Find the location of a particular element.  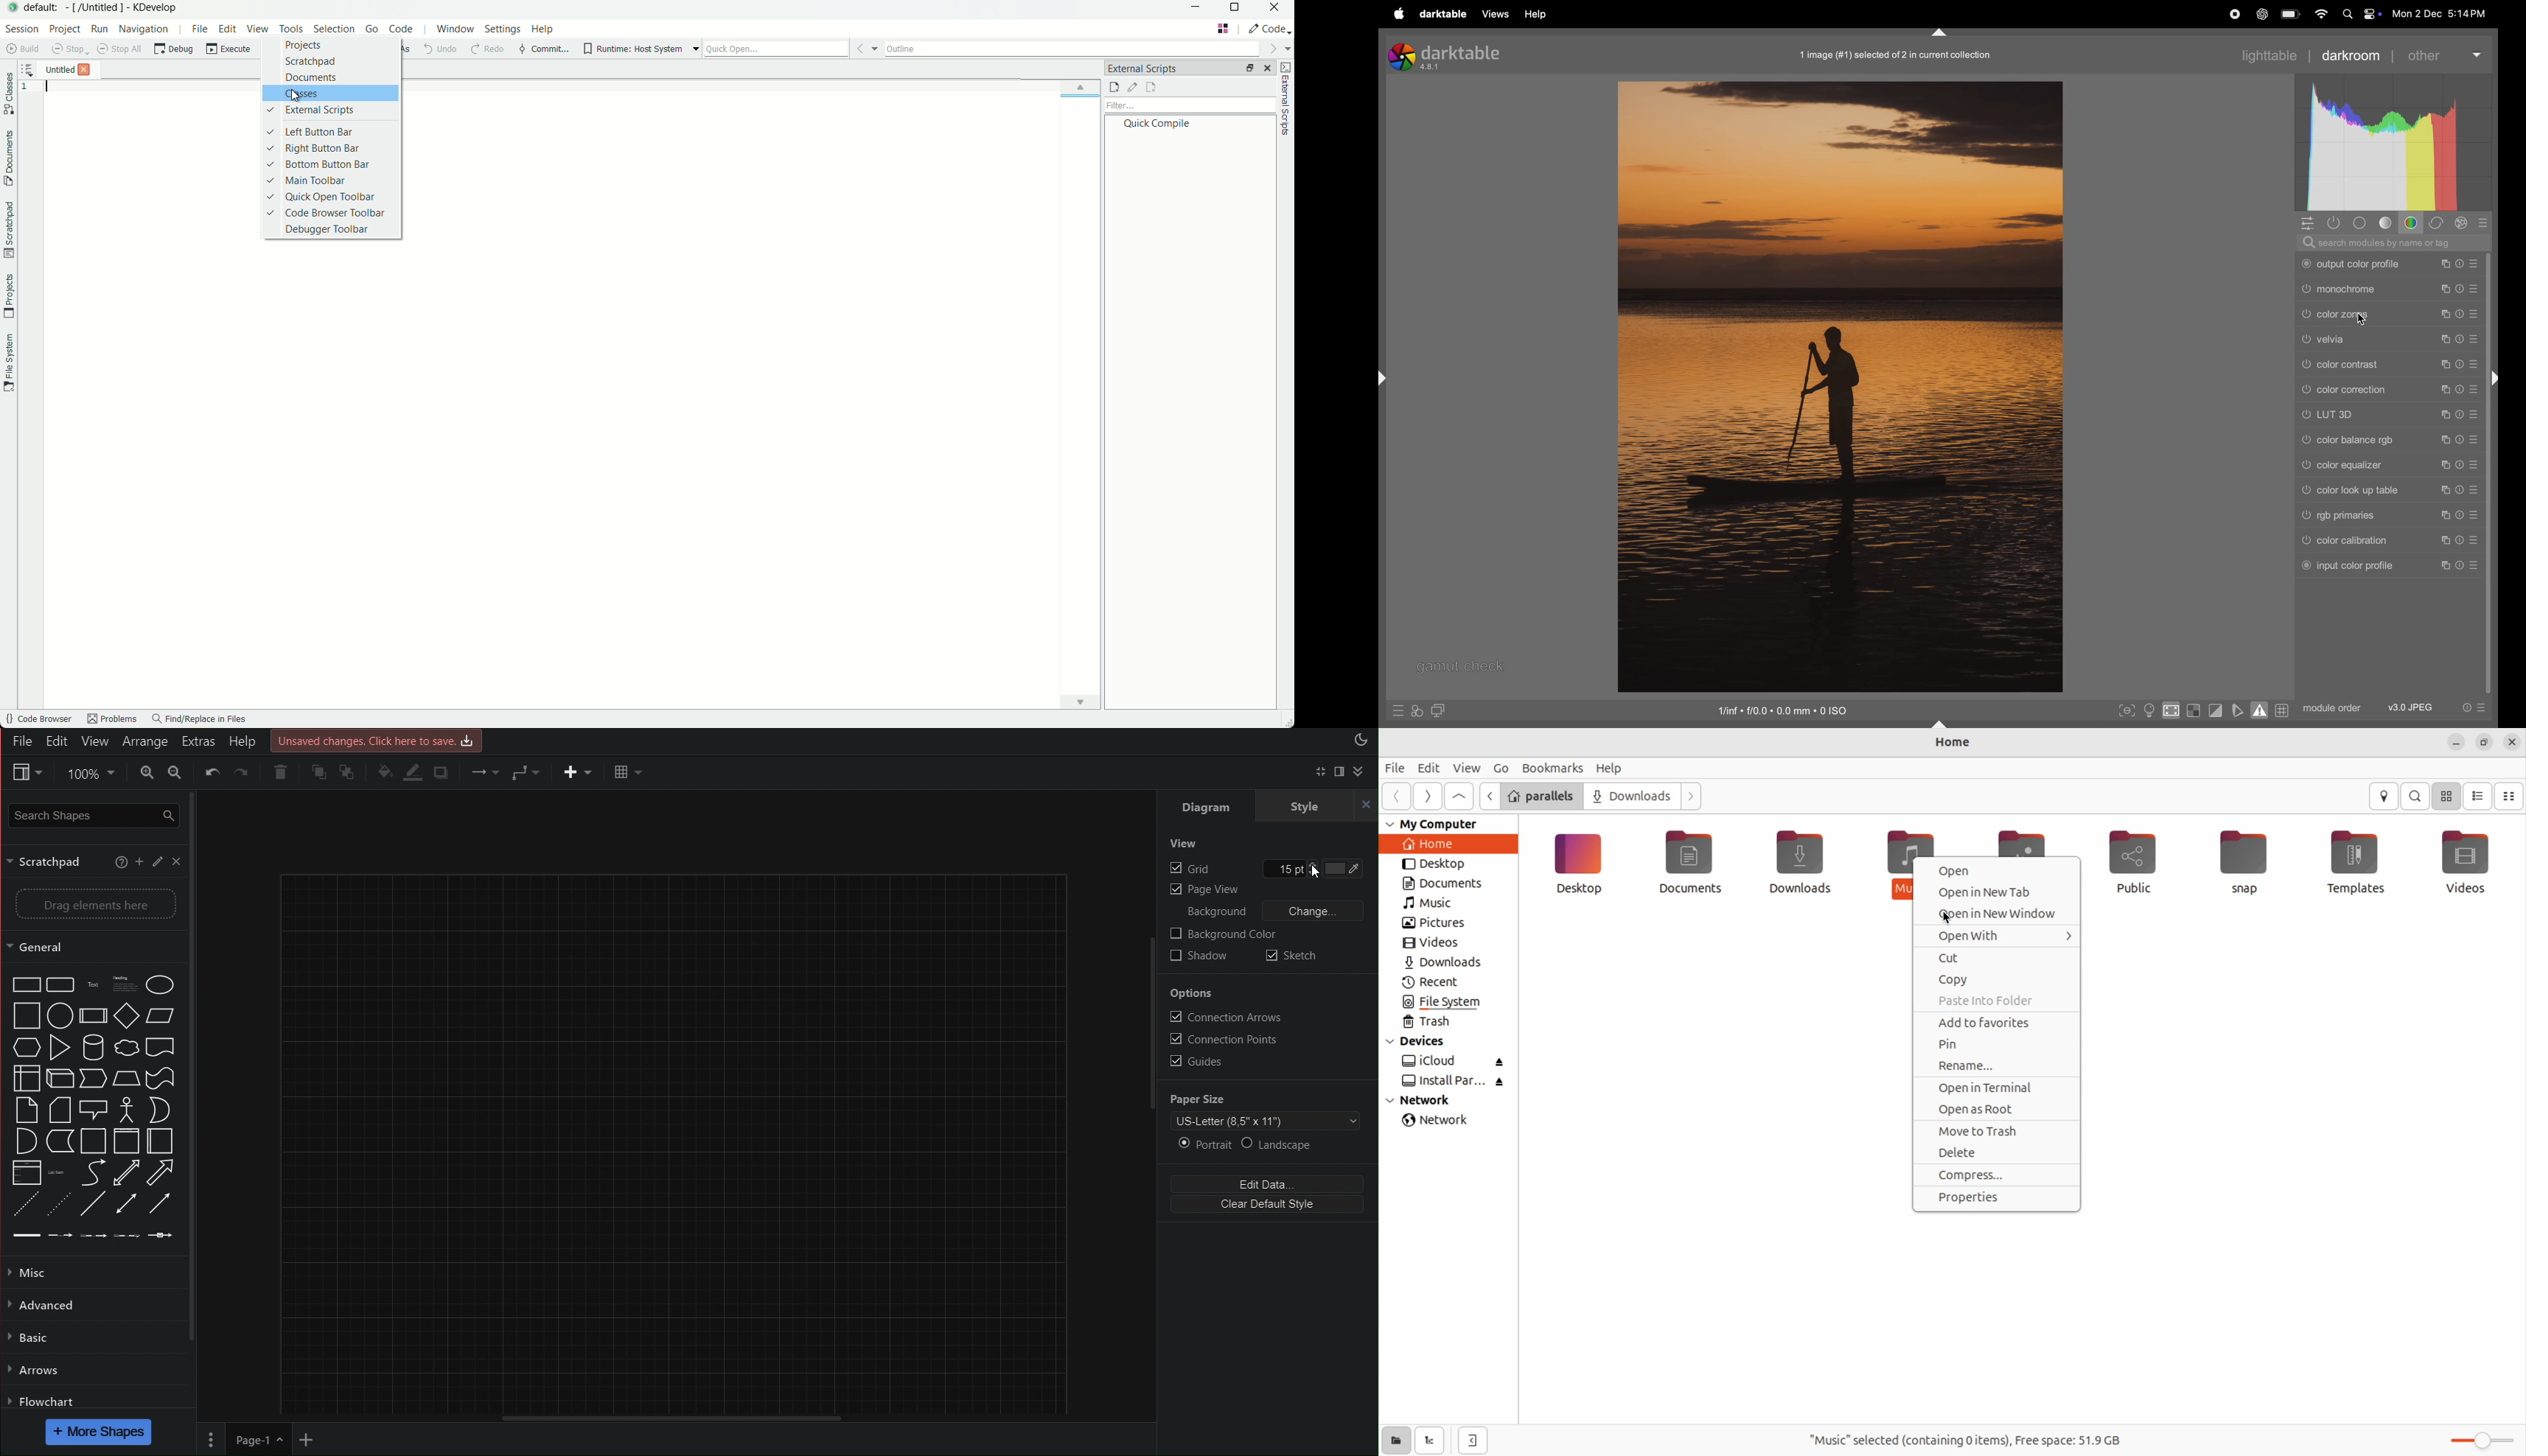

both side arrows is located at coordinates (125, 1172).